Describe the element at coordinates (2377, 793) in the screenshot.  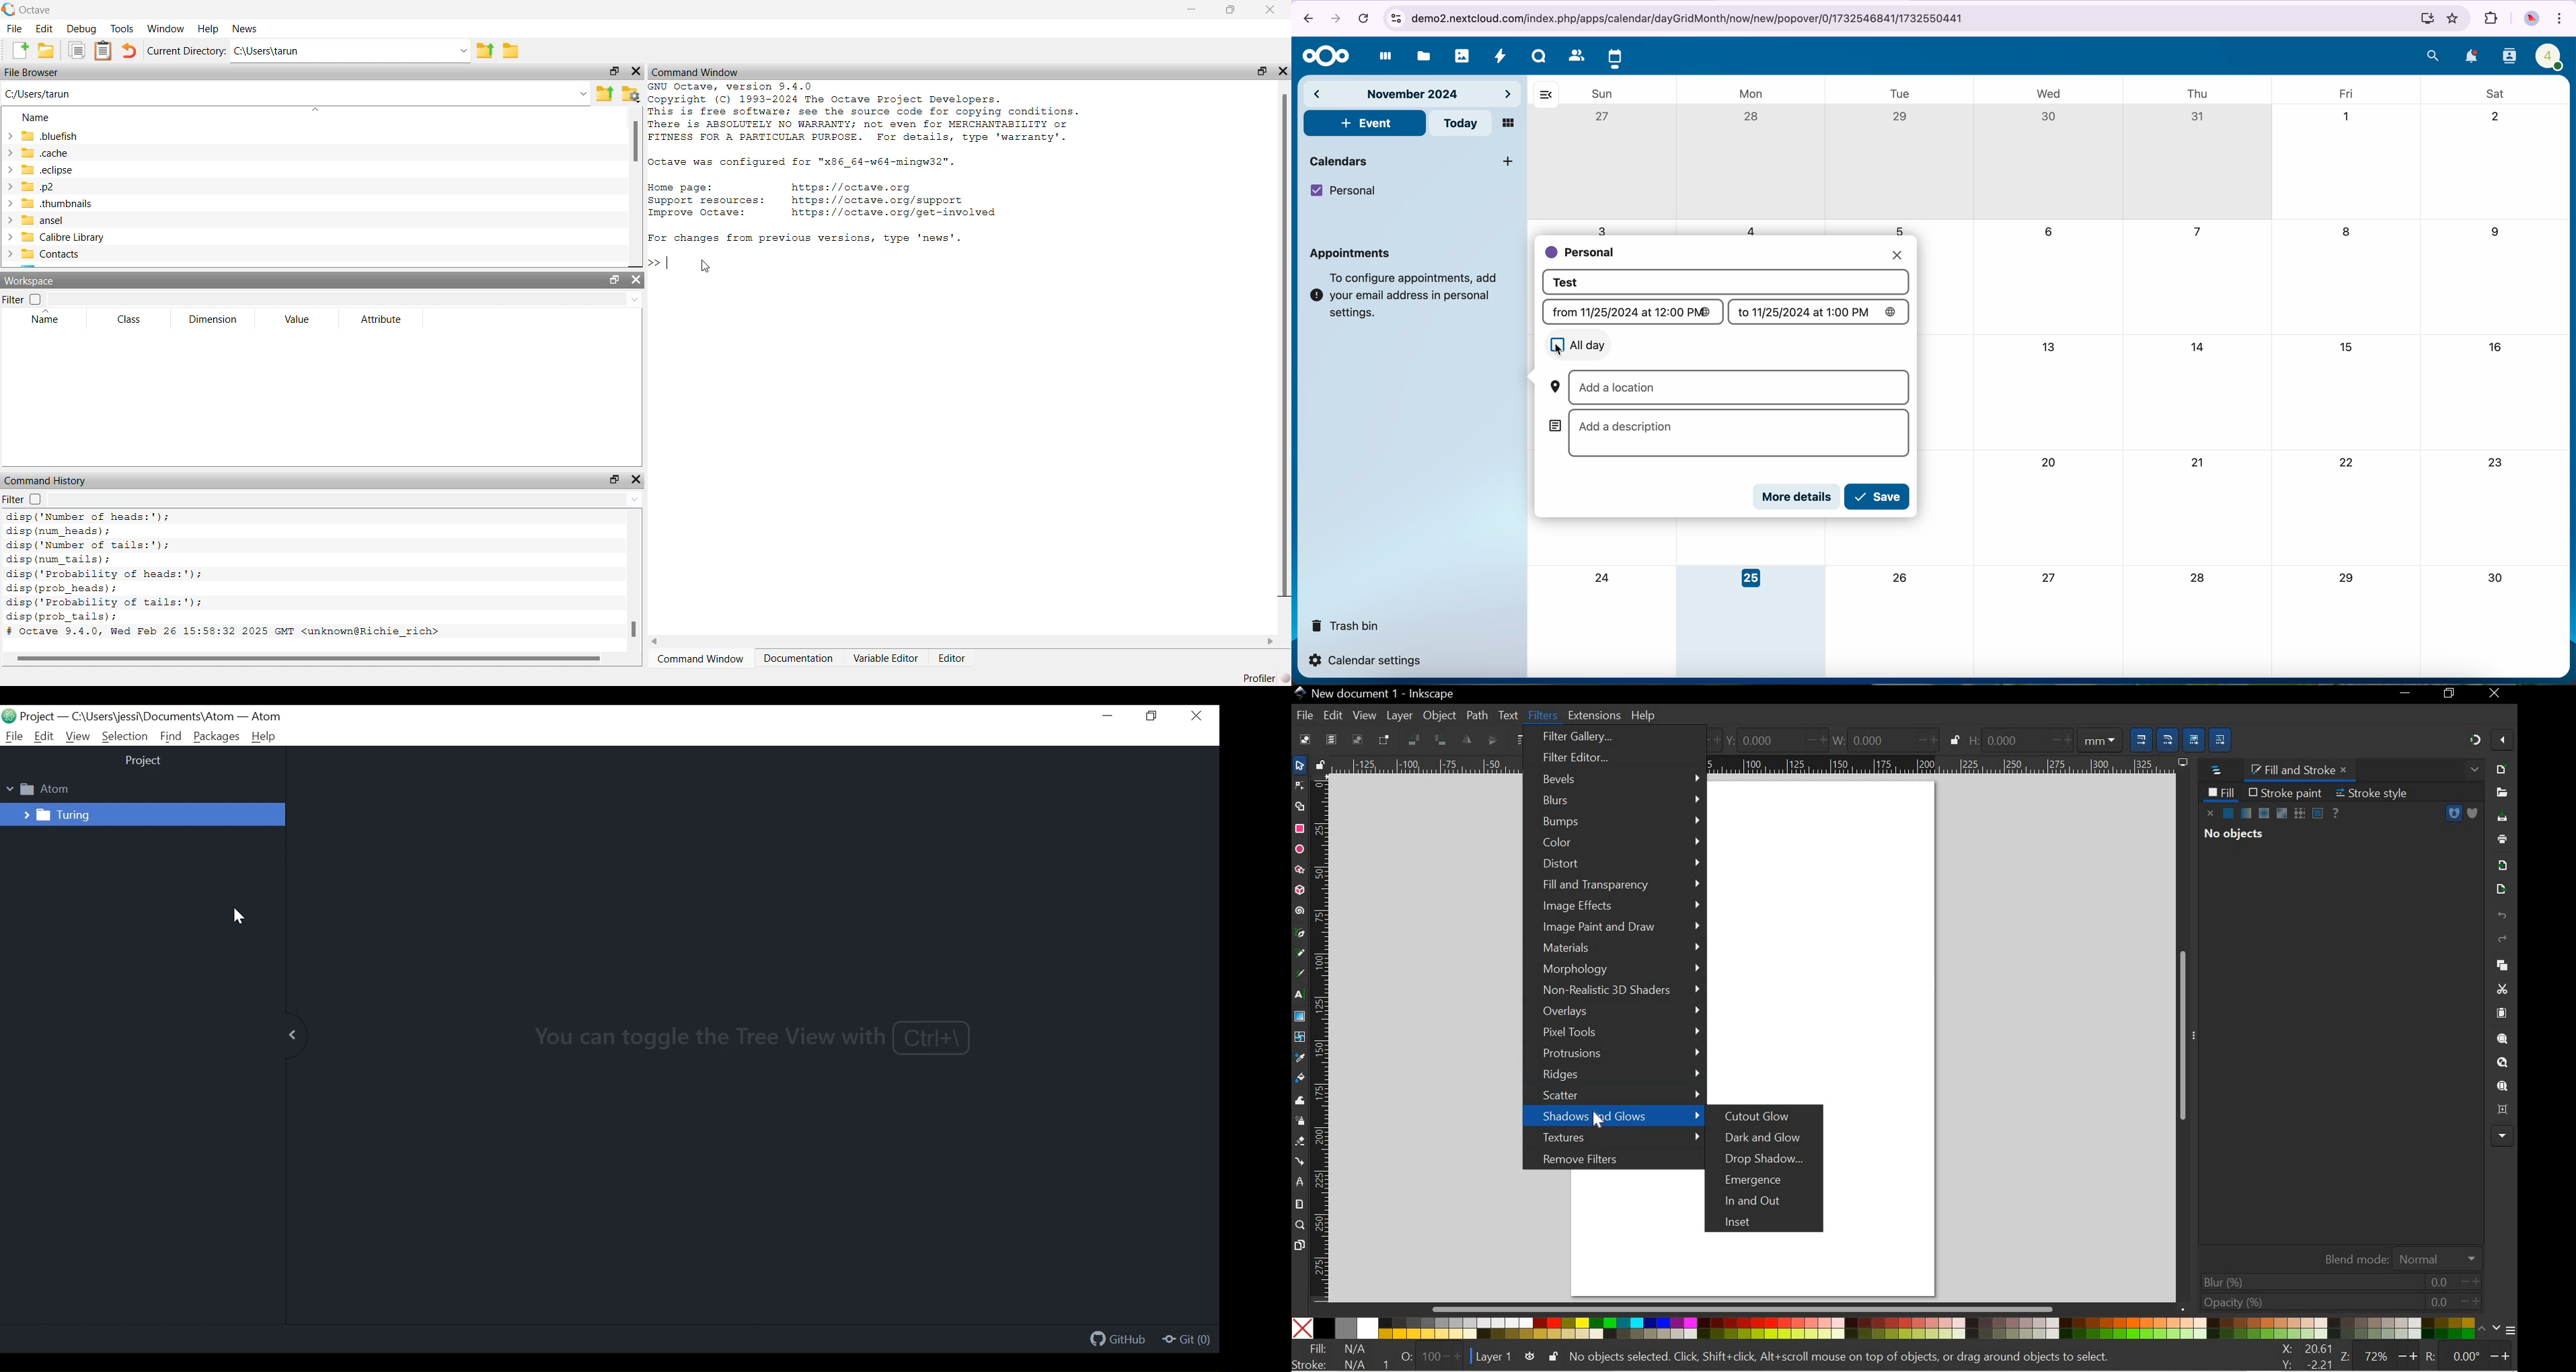
I see `STROKE STYLE` at that location.